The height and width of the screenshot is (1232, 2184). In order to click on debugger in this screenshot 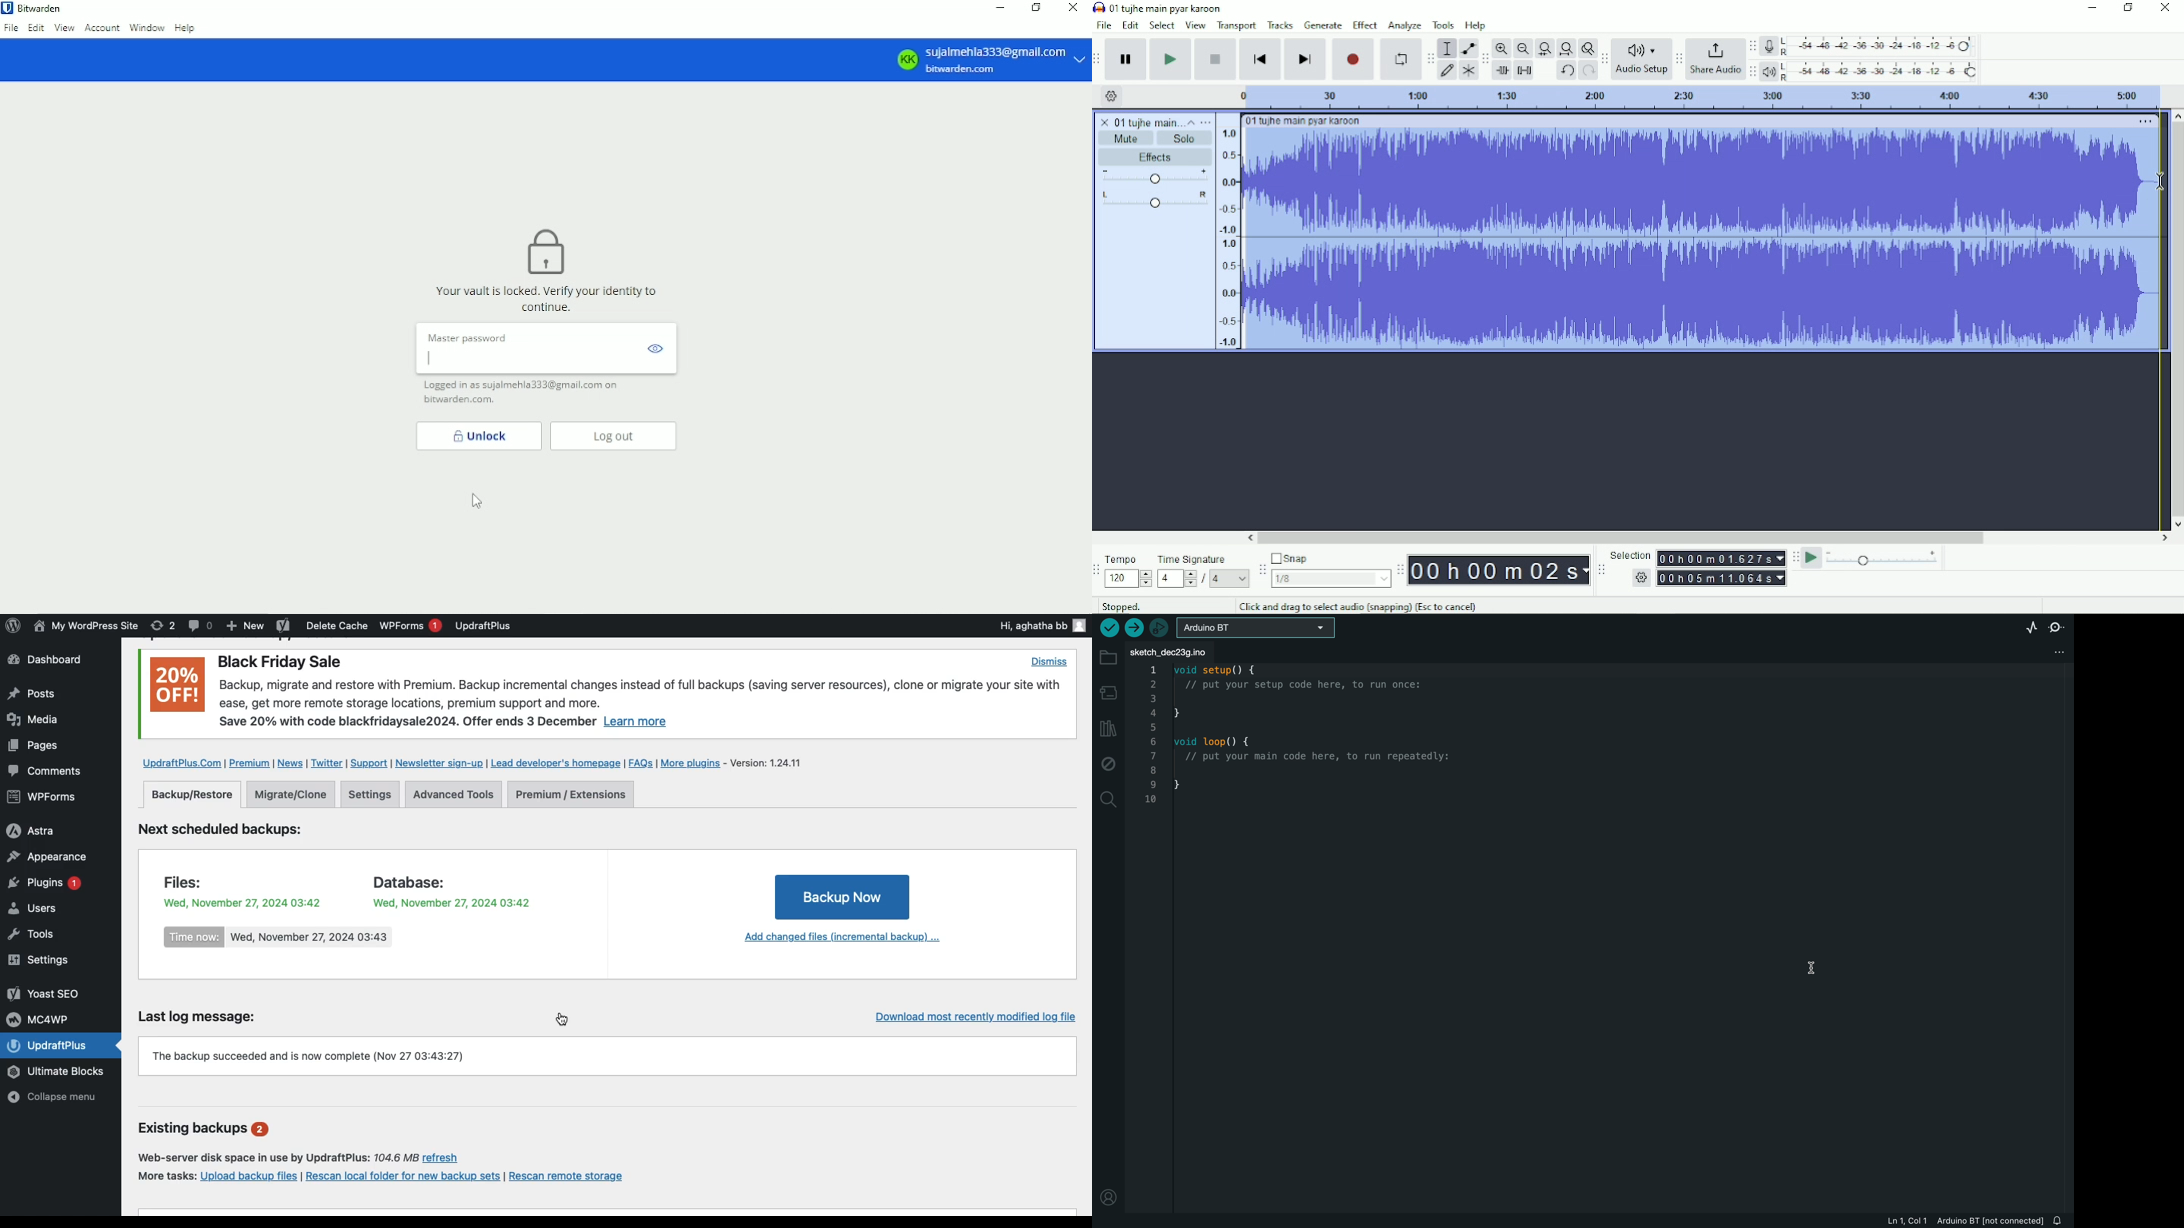, I will do `click(1160, 628)`.